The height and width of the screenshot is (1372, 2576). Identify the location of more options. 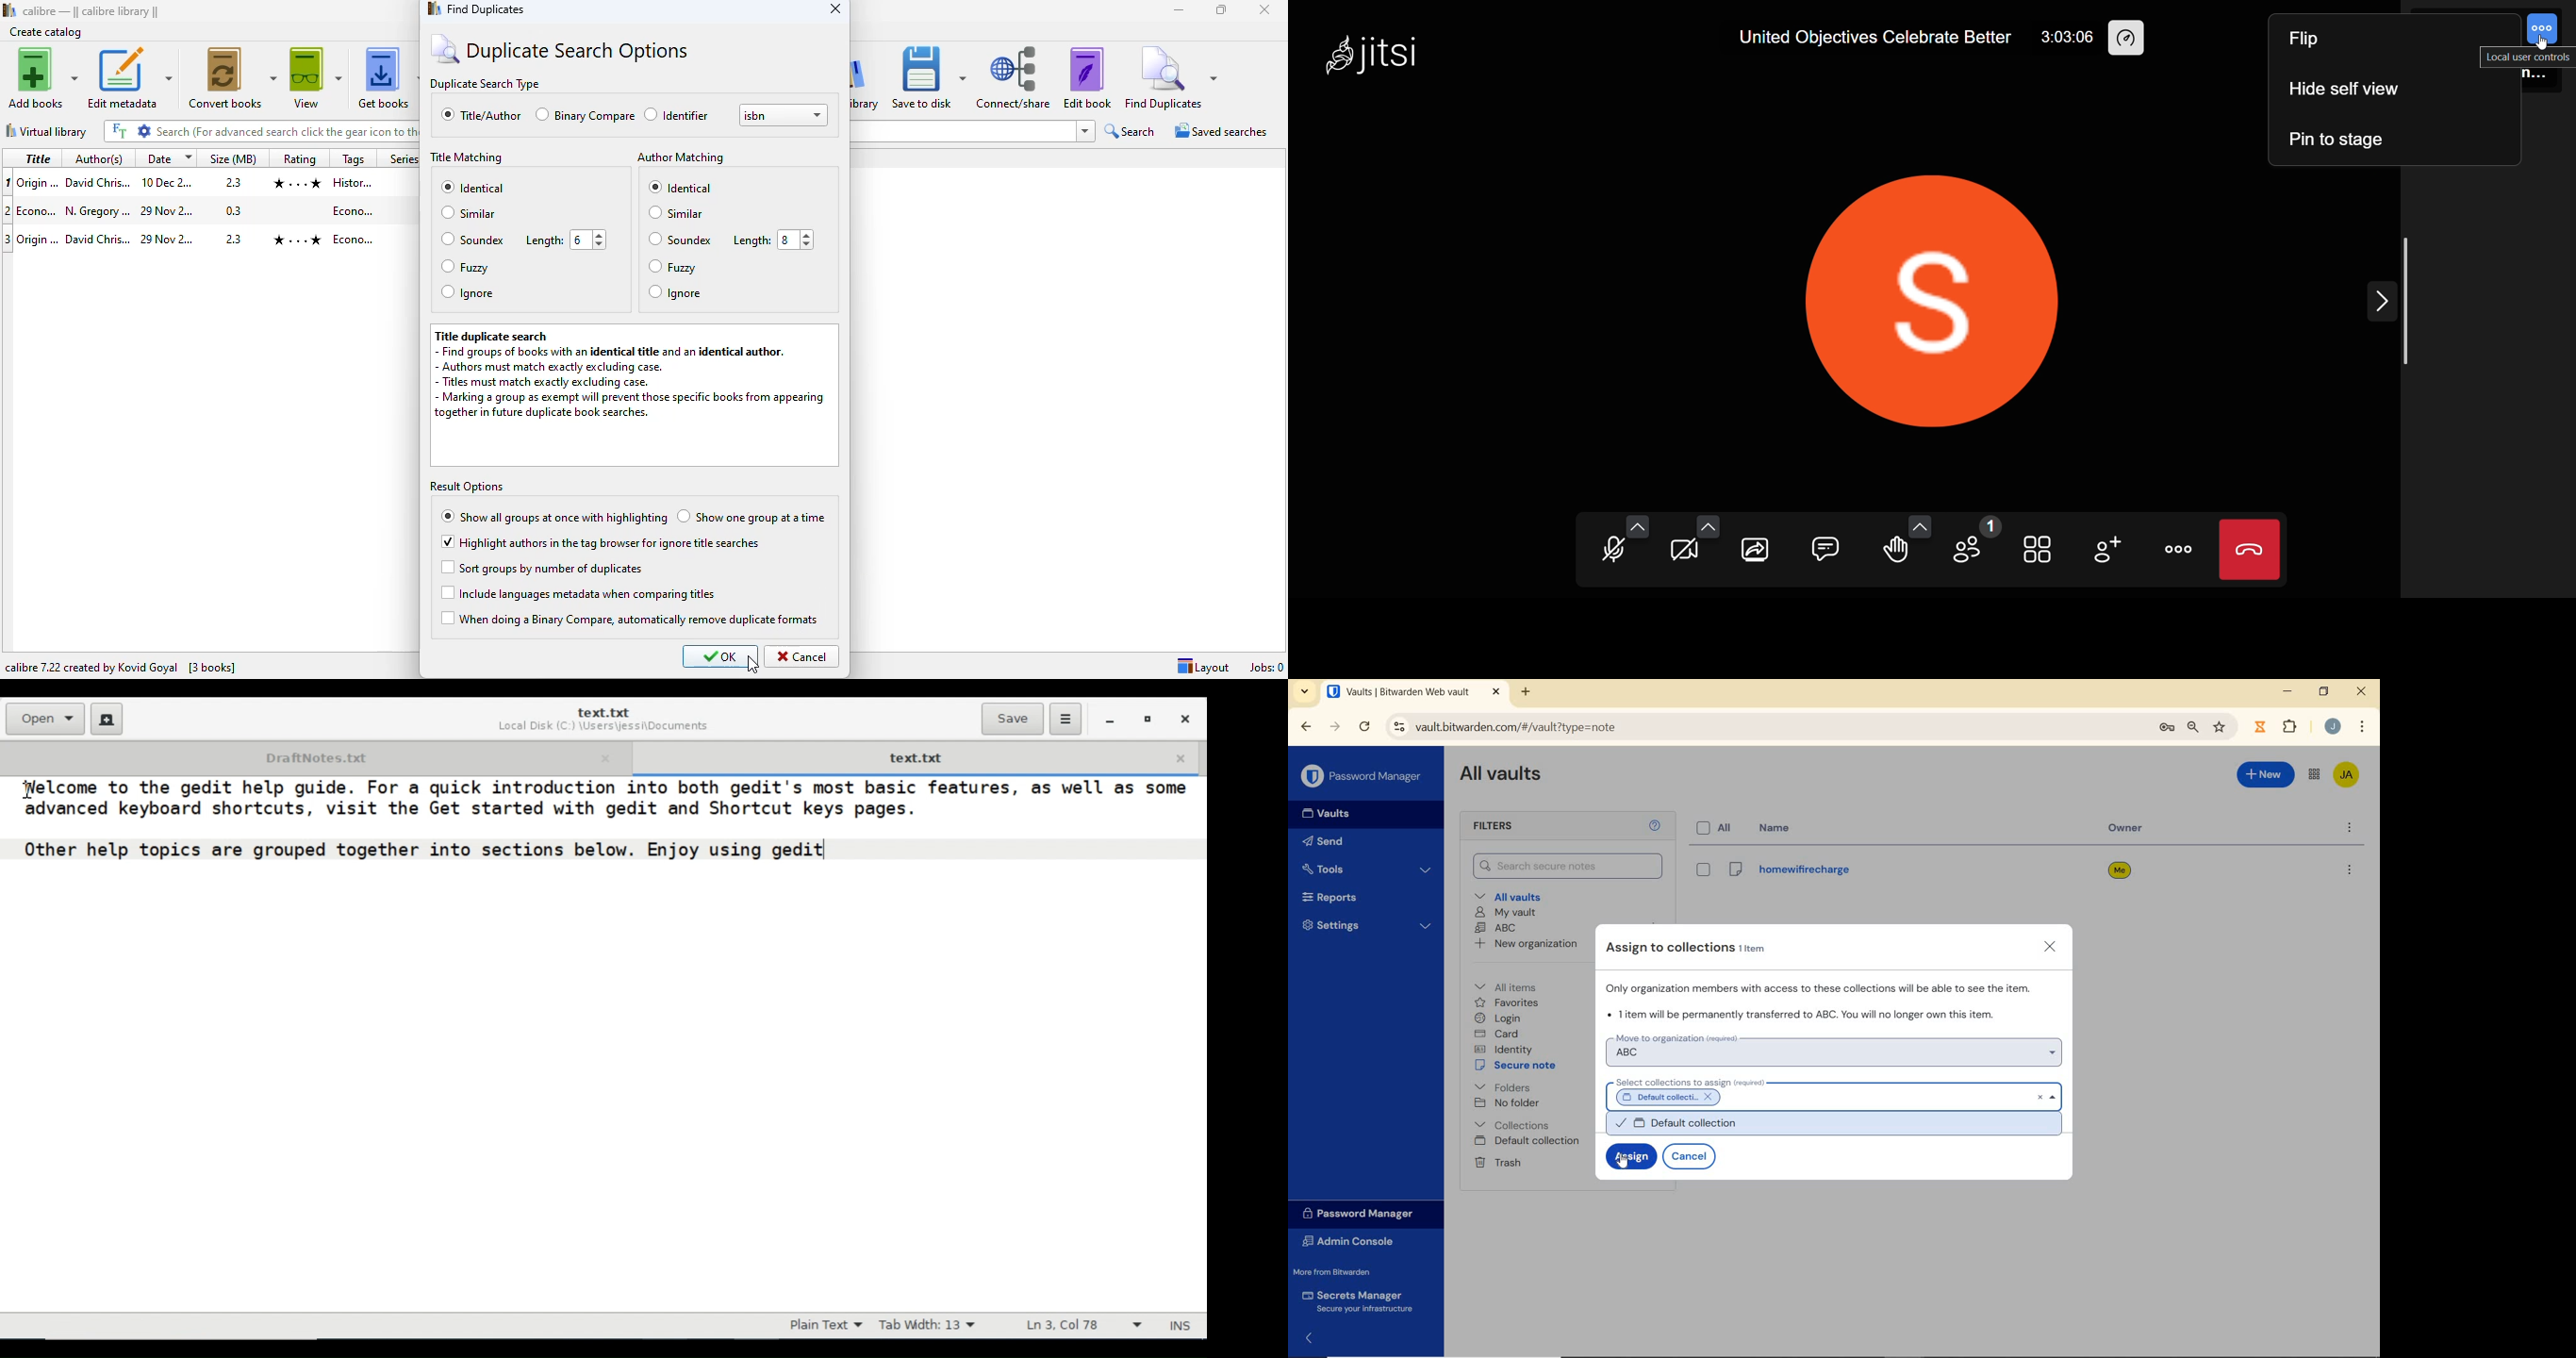
(2349, 829).